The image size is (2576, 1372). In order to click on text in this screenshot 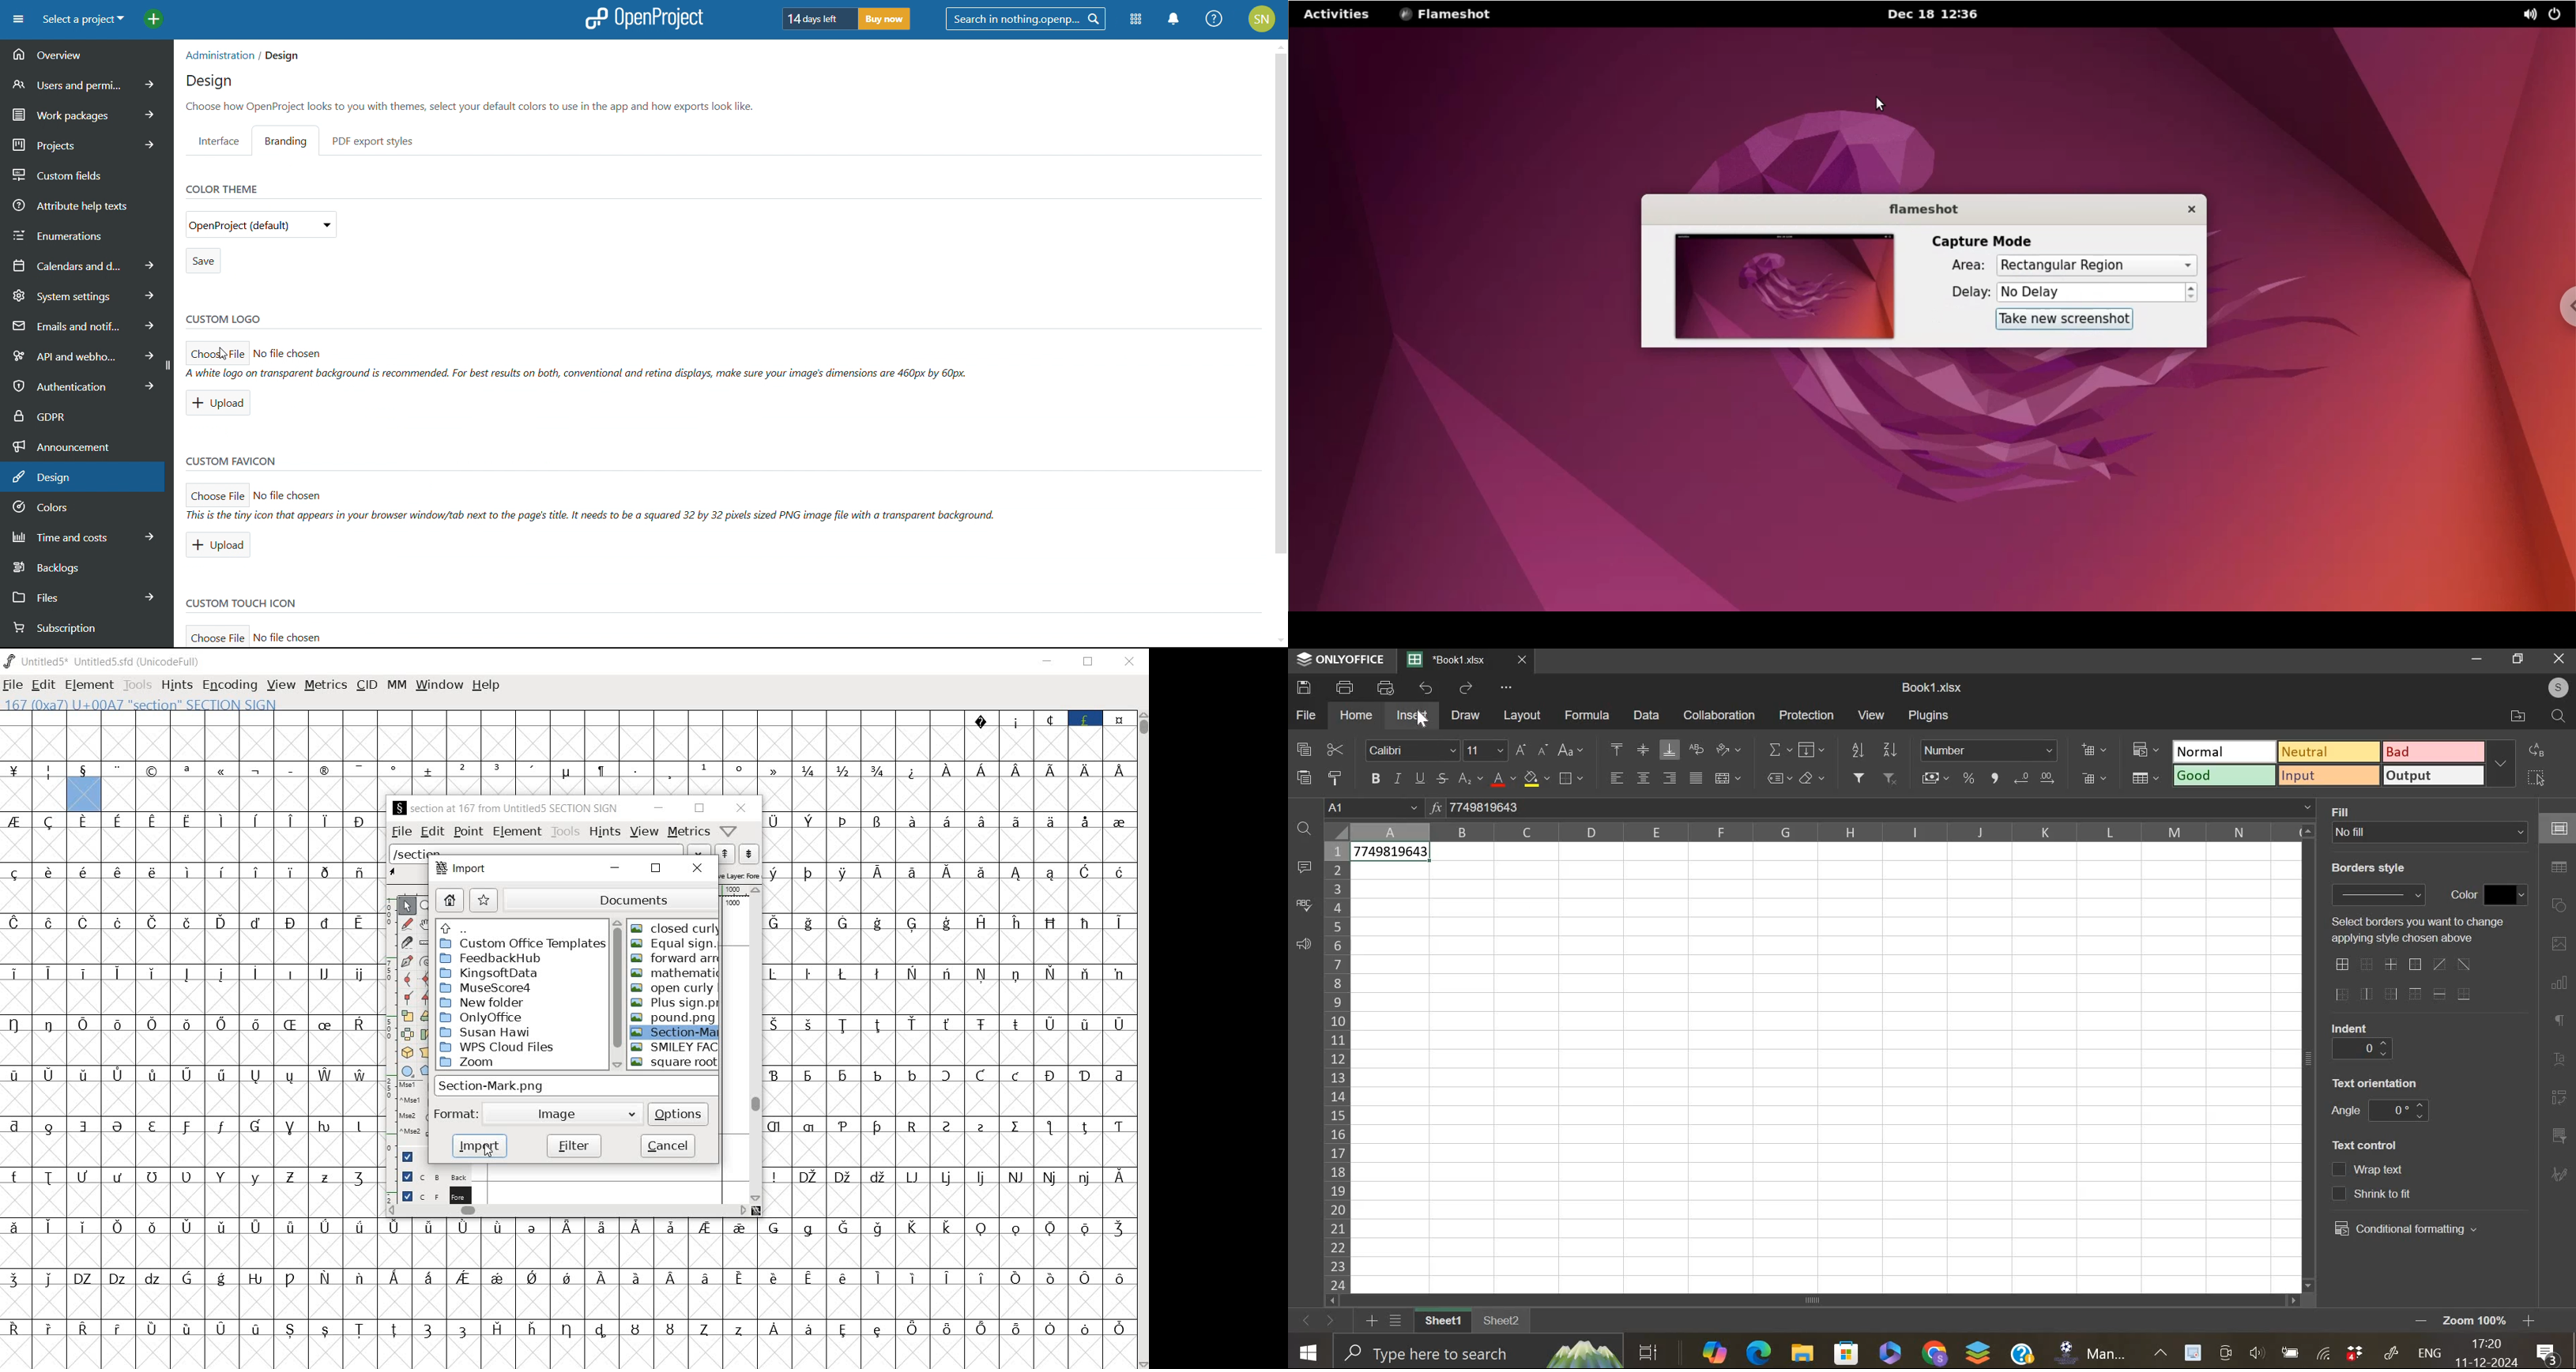, I will do `click(2346, 810)`.